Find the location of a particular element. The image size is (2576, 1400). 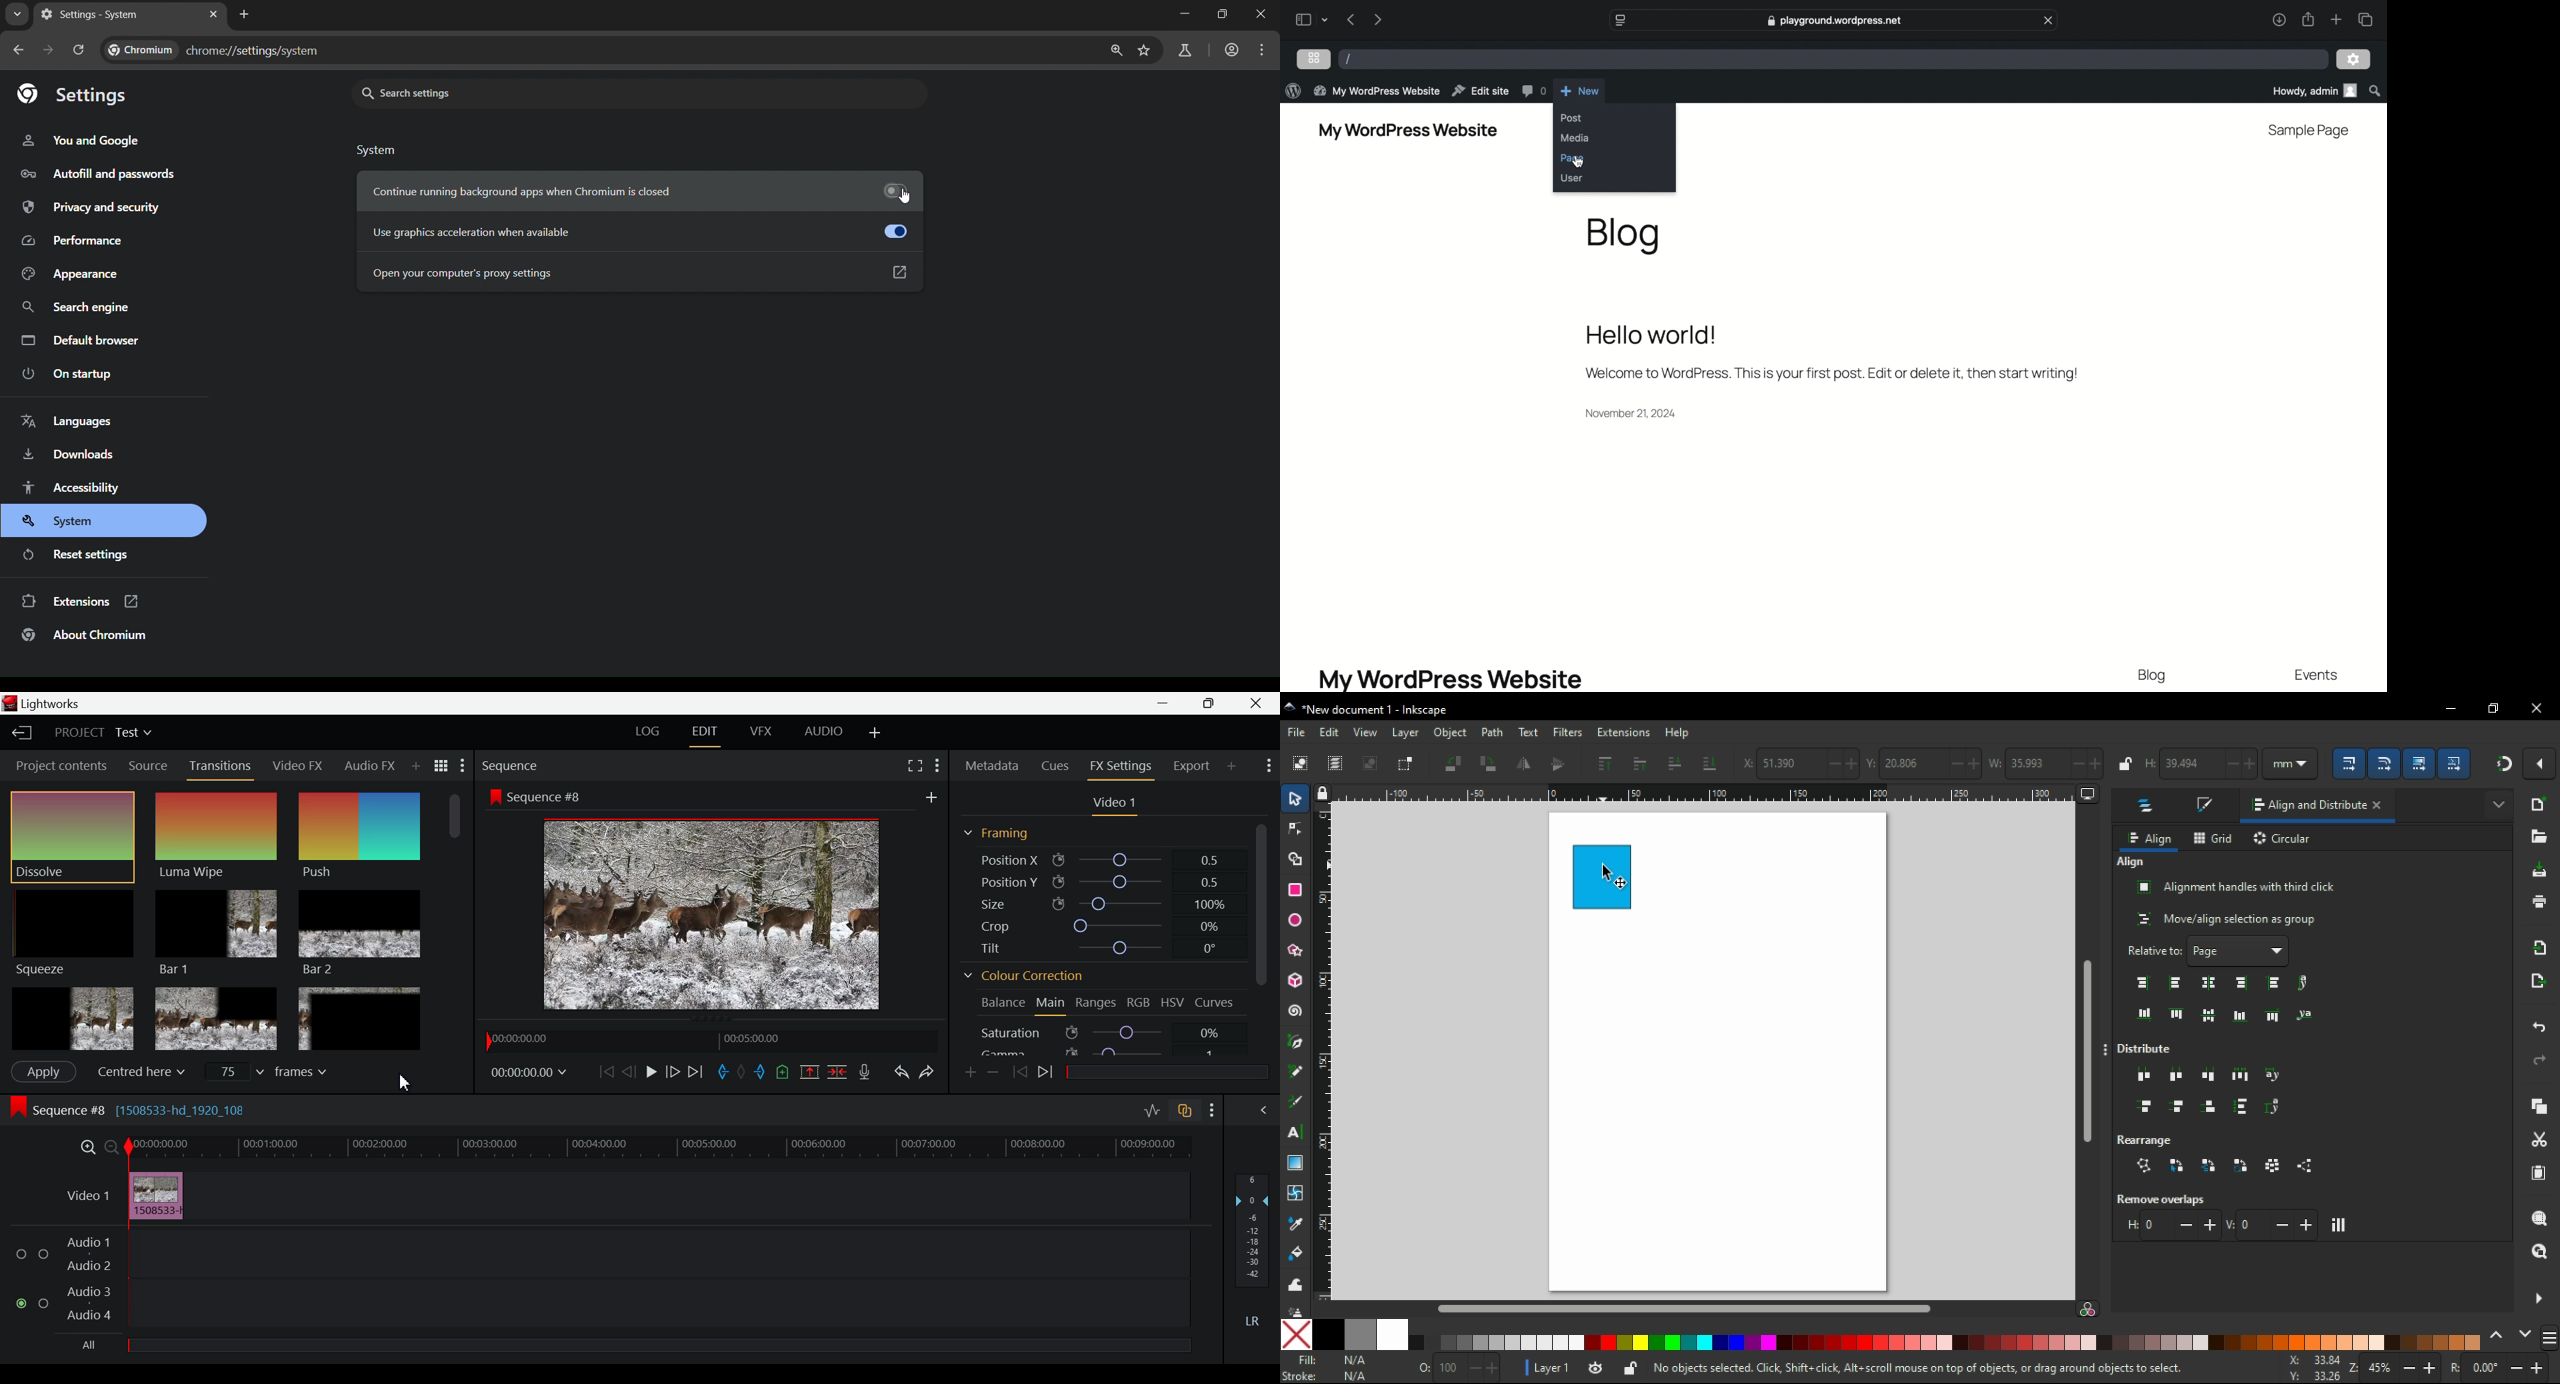

next is located at coordinates (2525, 1333).